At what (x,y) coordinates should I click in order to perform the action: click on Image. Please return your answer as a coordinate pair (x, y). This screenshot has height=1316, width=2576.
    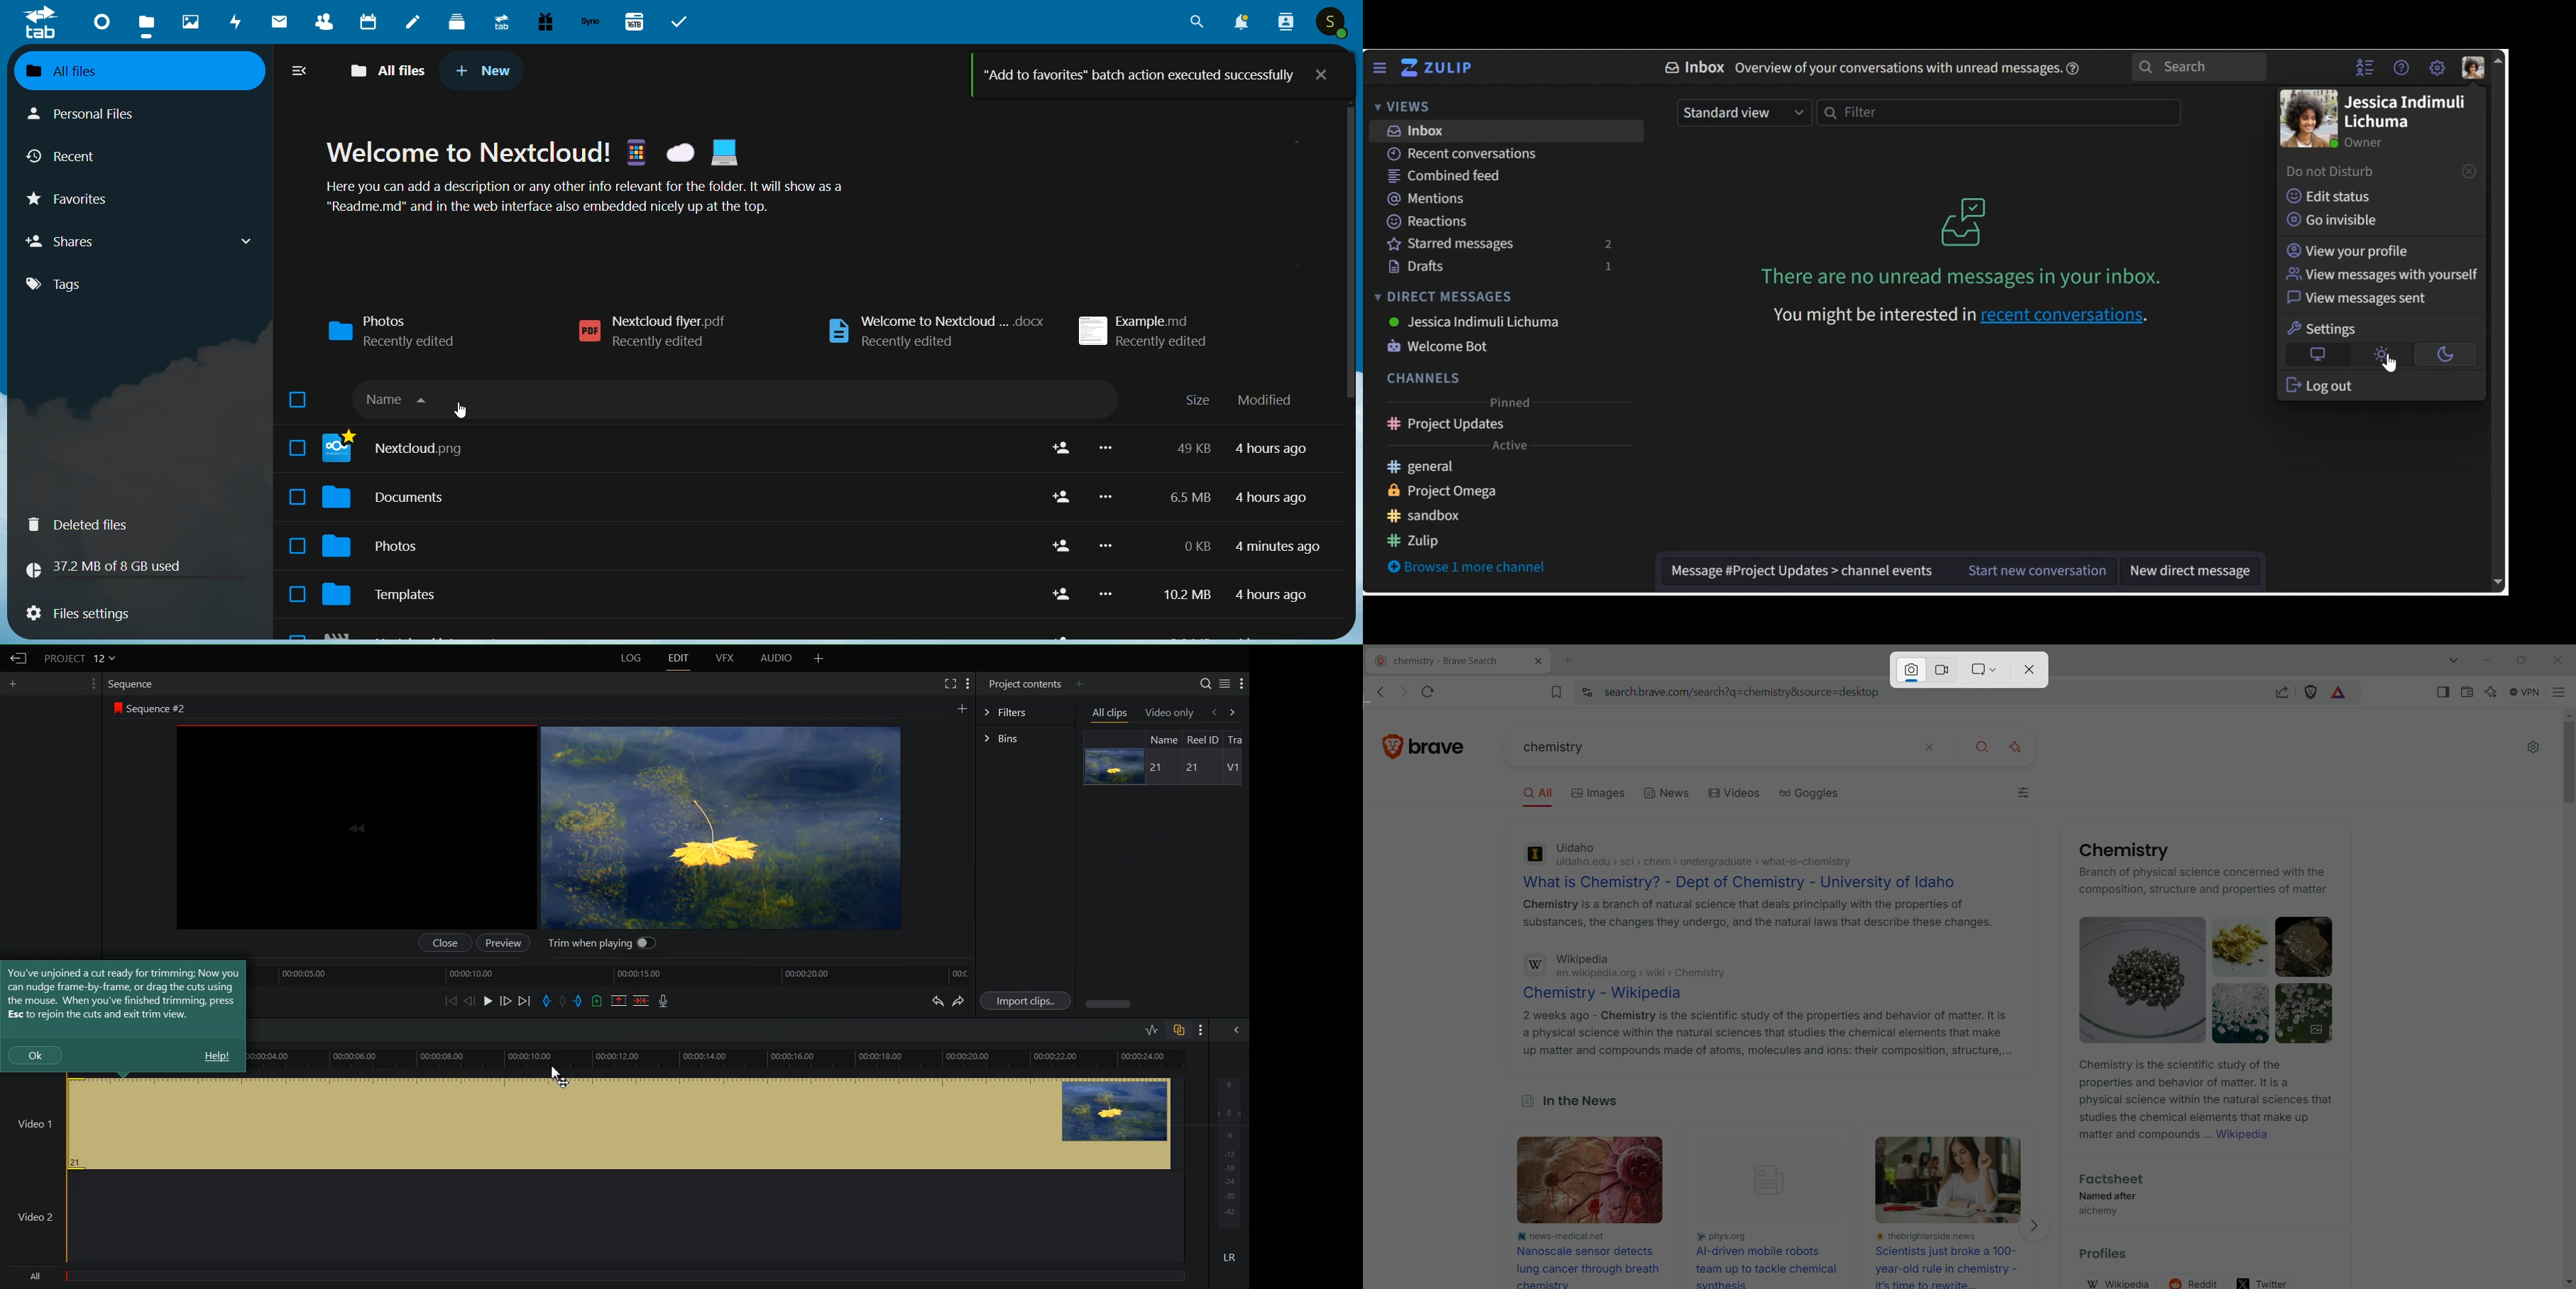
    Looking at the image, I should click on (1113, 766).